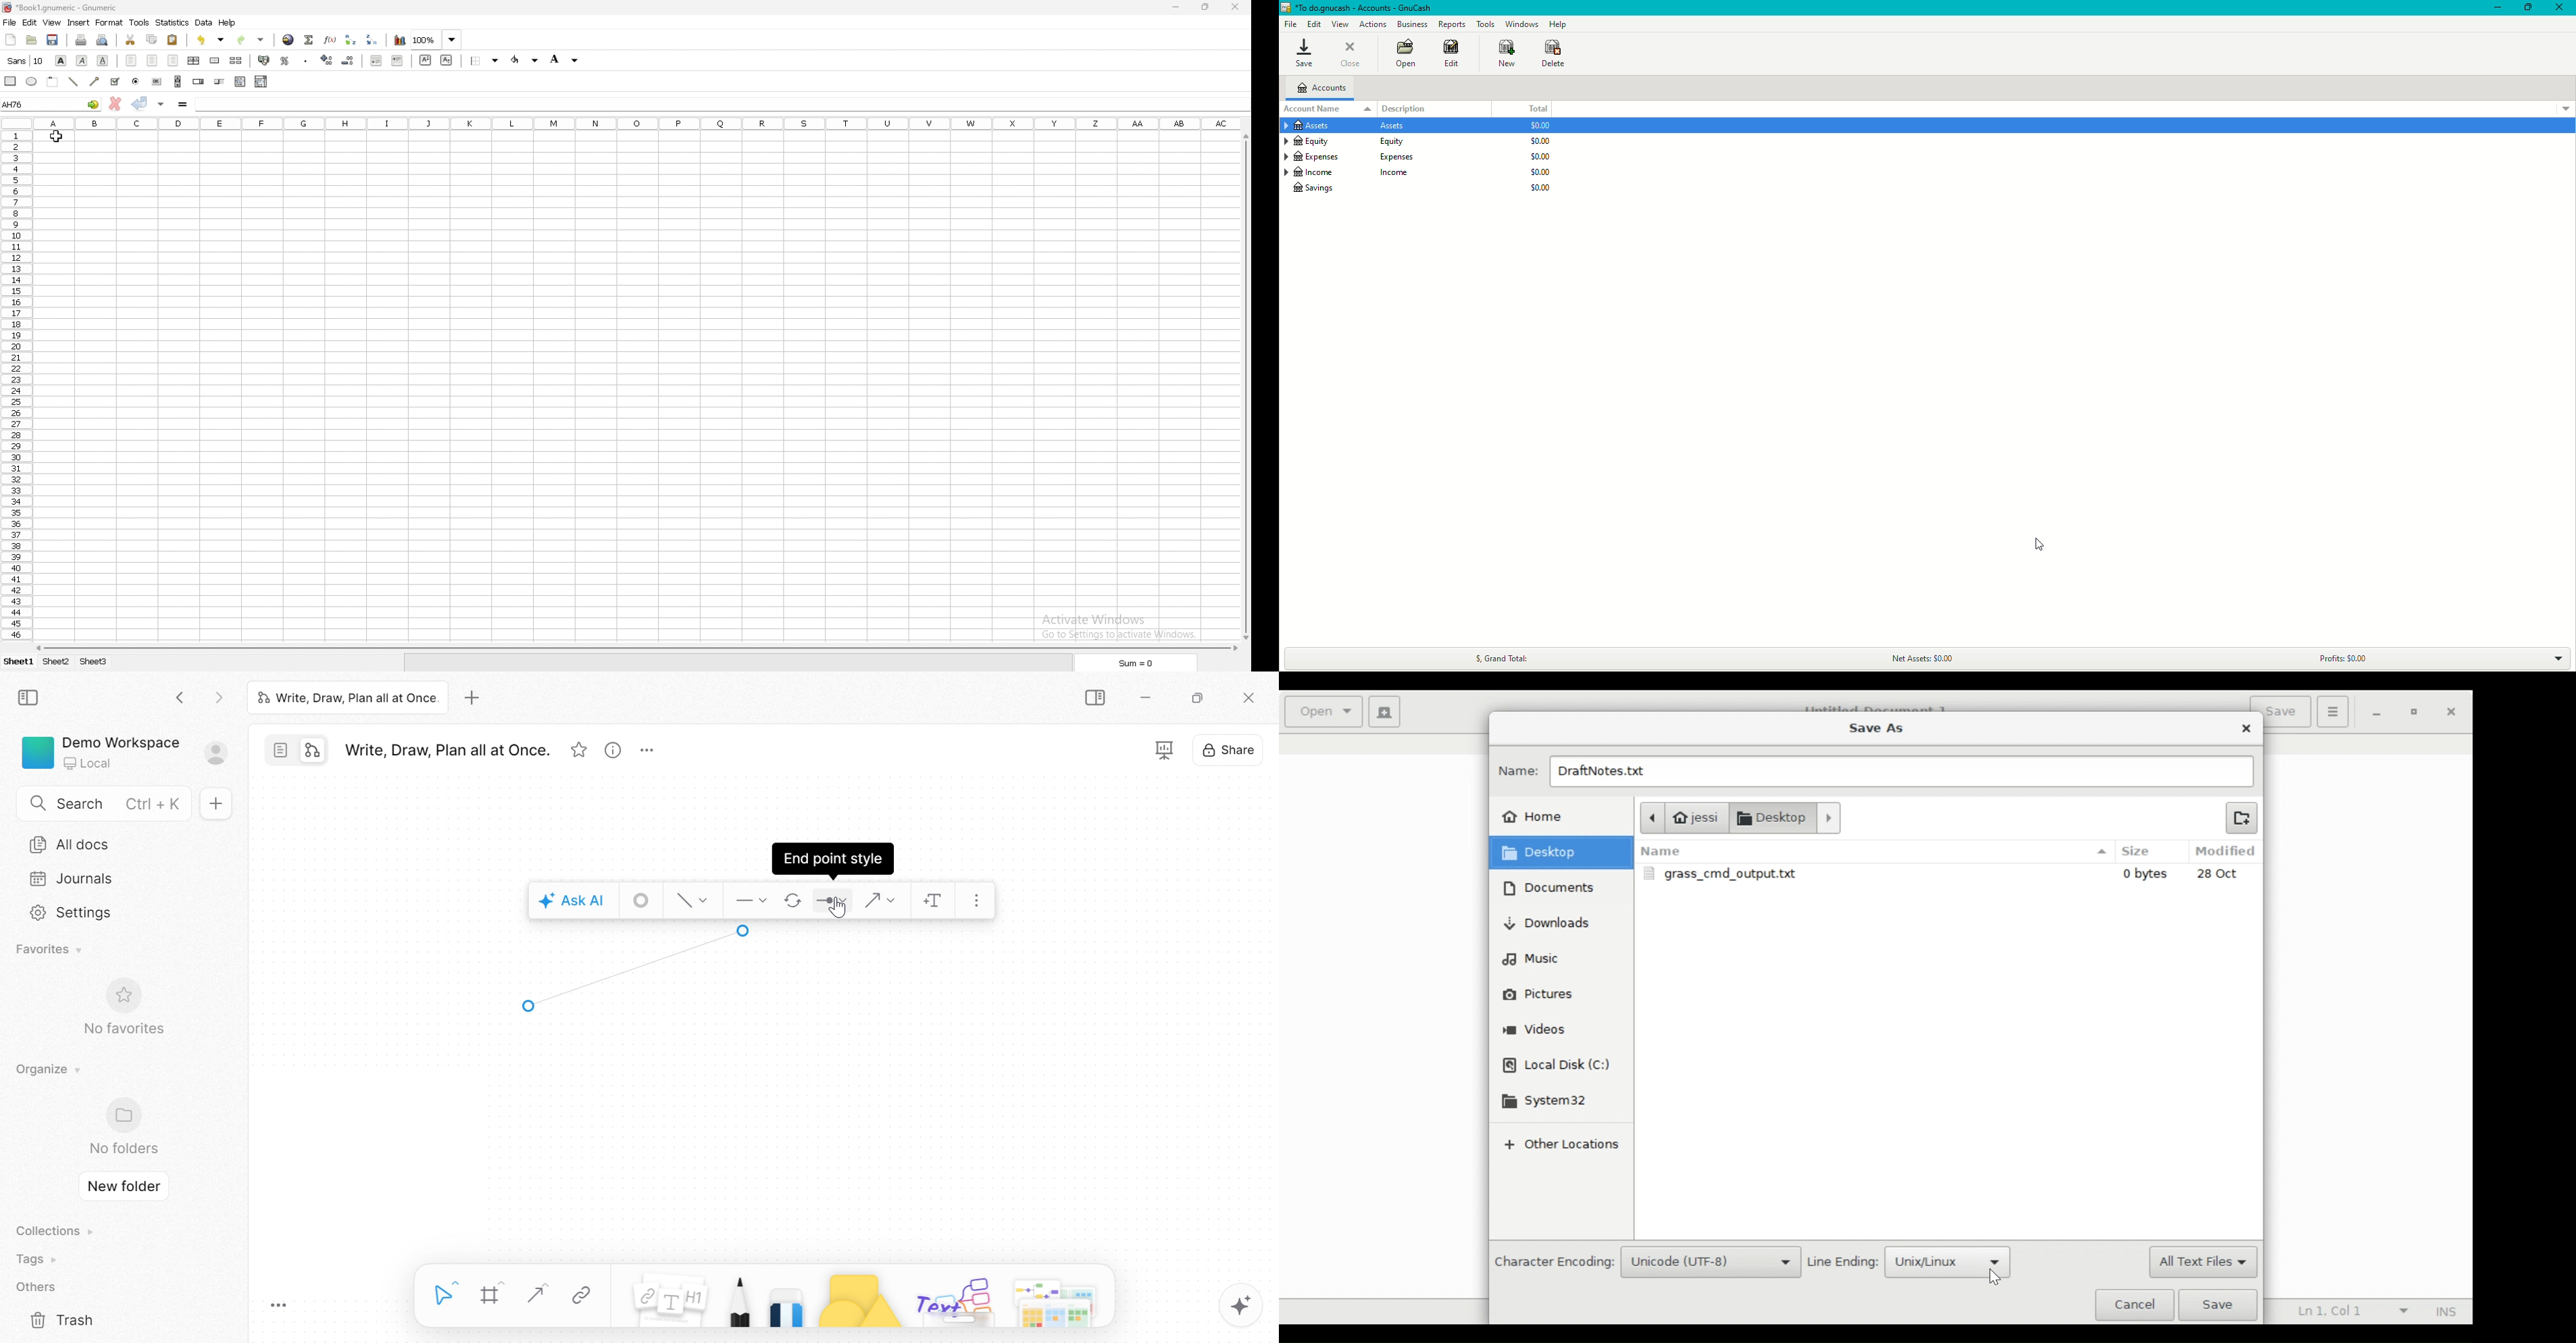 The image size is (2576, 1344). I want to click on System32, so click(1548, 1102).